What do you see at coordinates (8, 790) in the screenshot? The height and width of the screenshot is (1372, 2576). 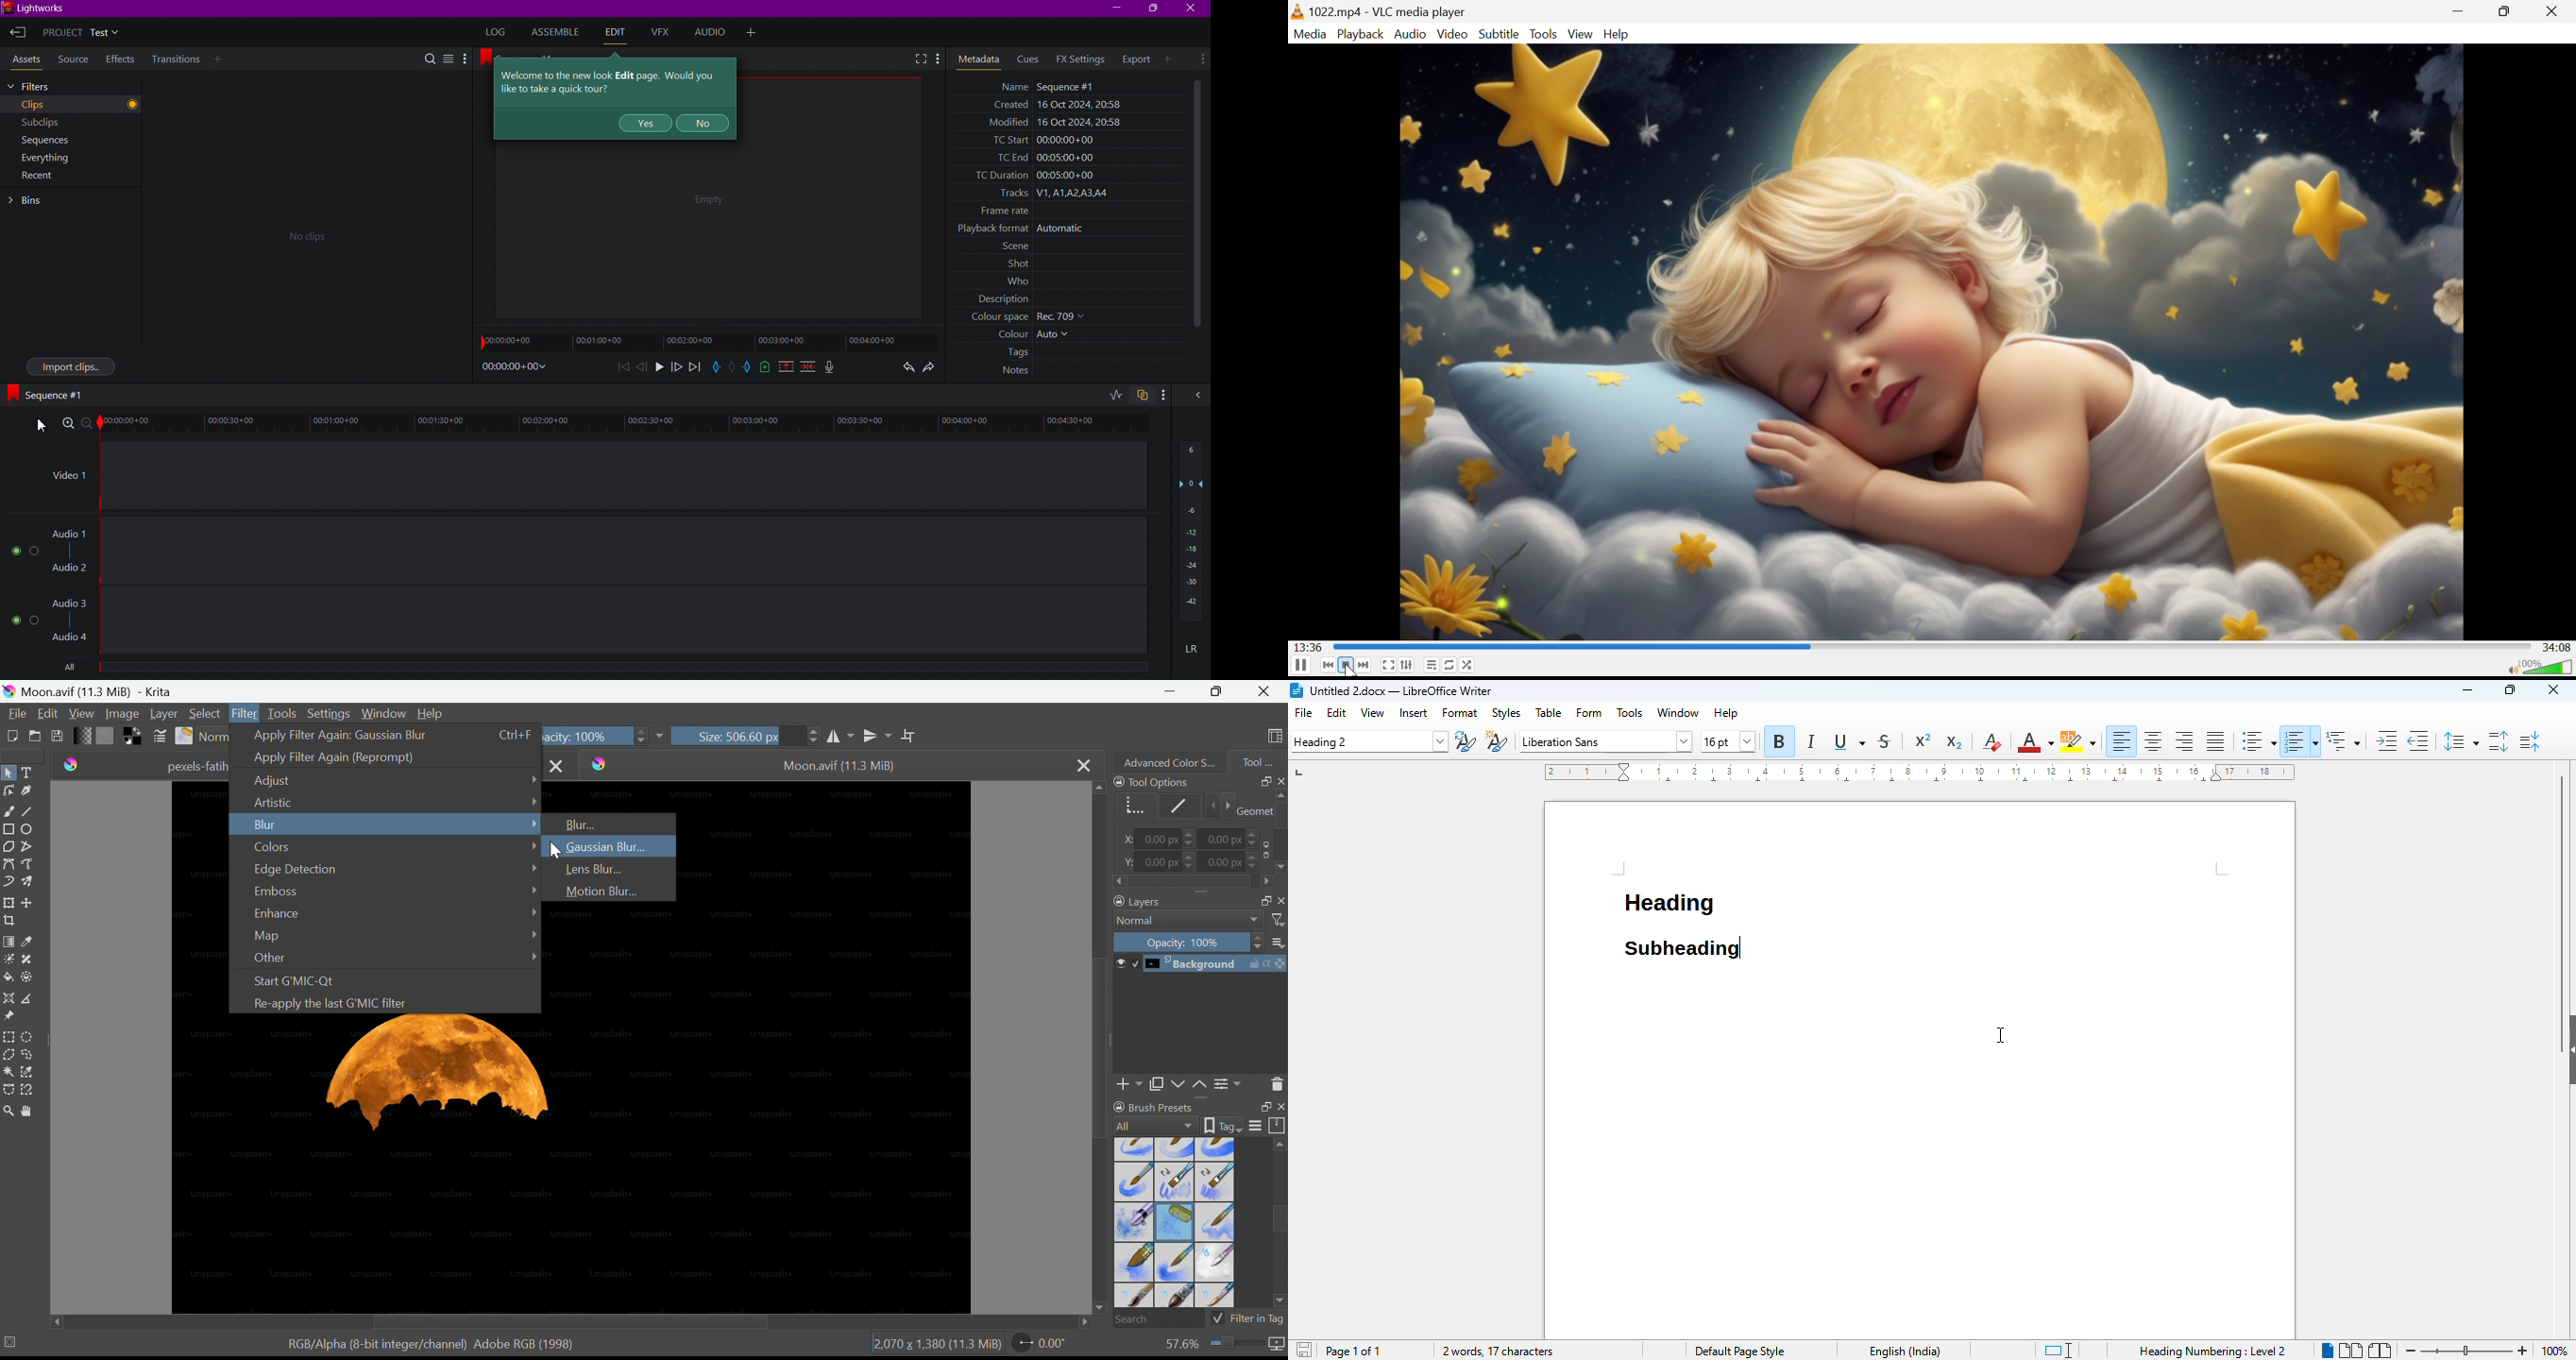 I see `Edit shapes tool` at bounding box center [8, 790].